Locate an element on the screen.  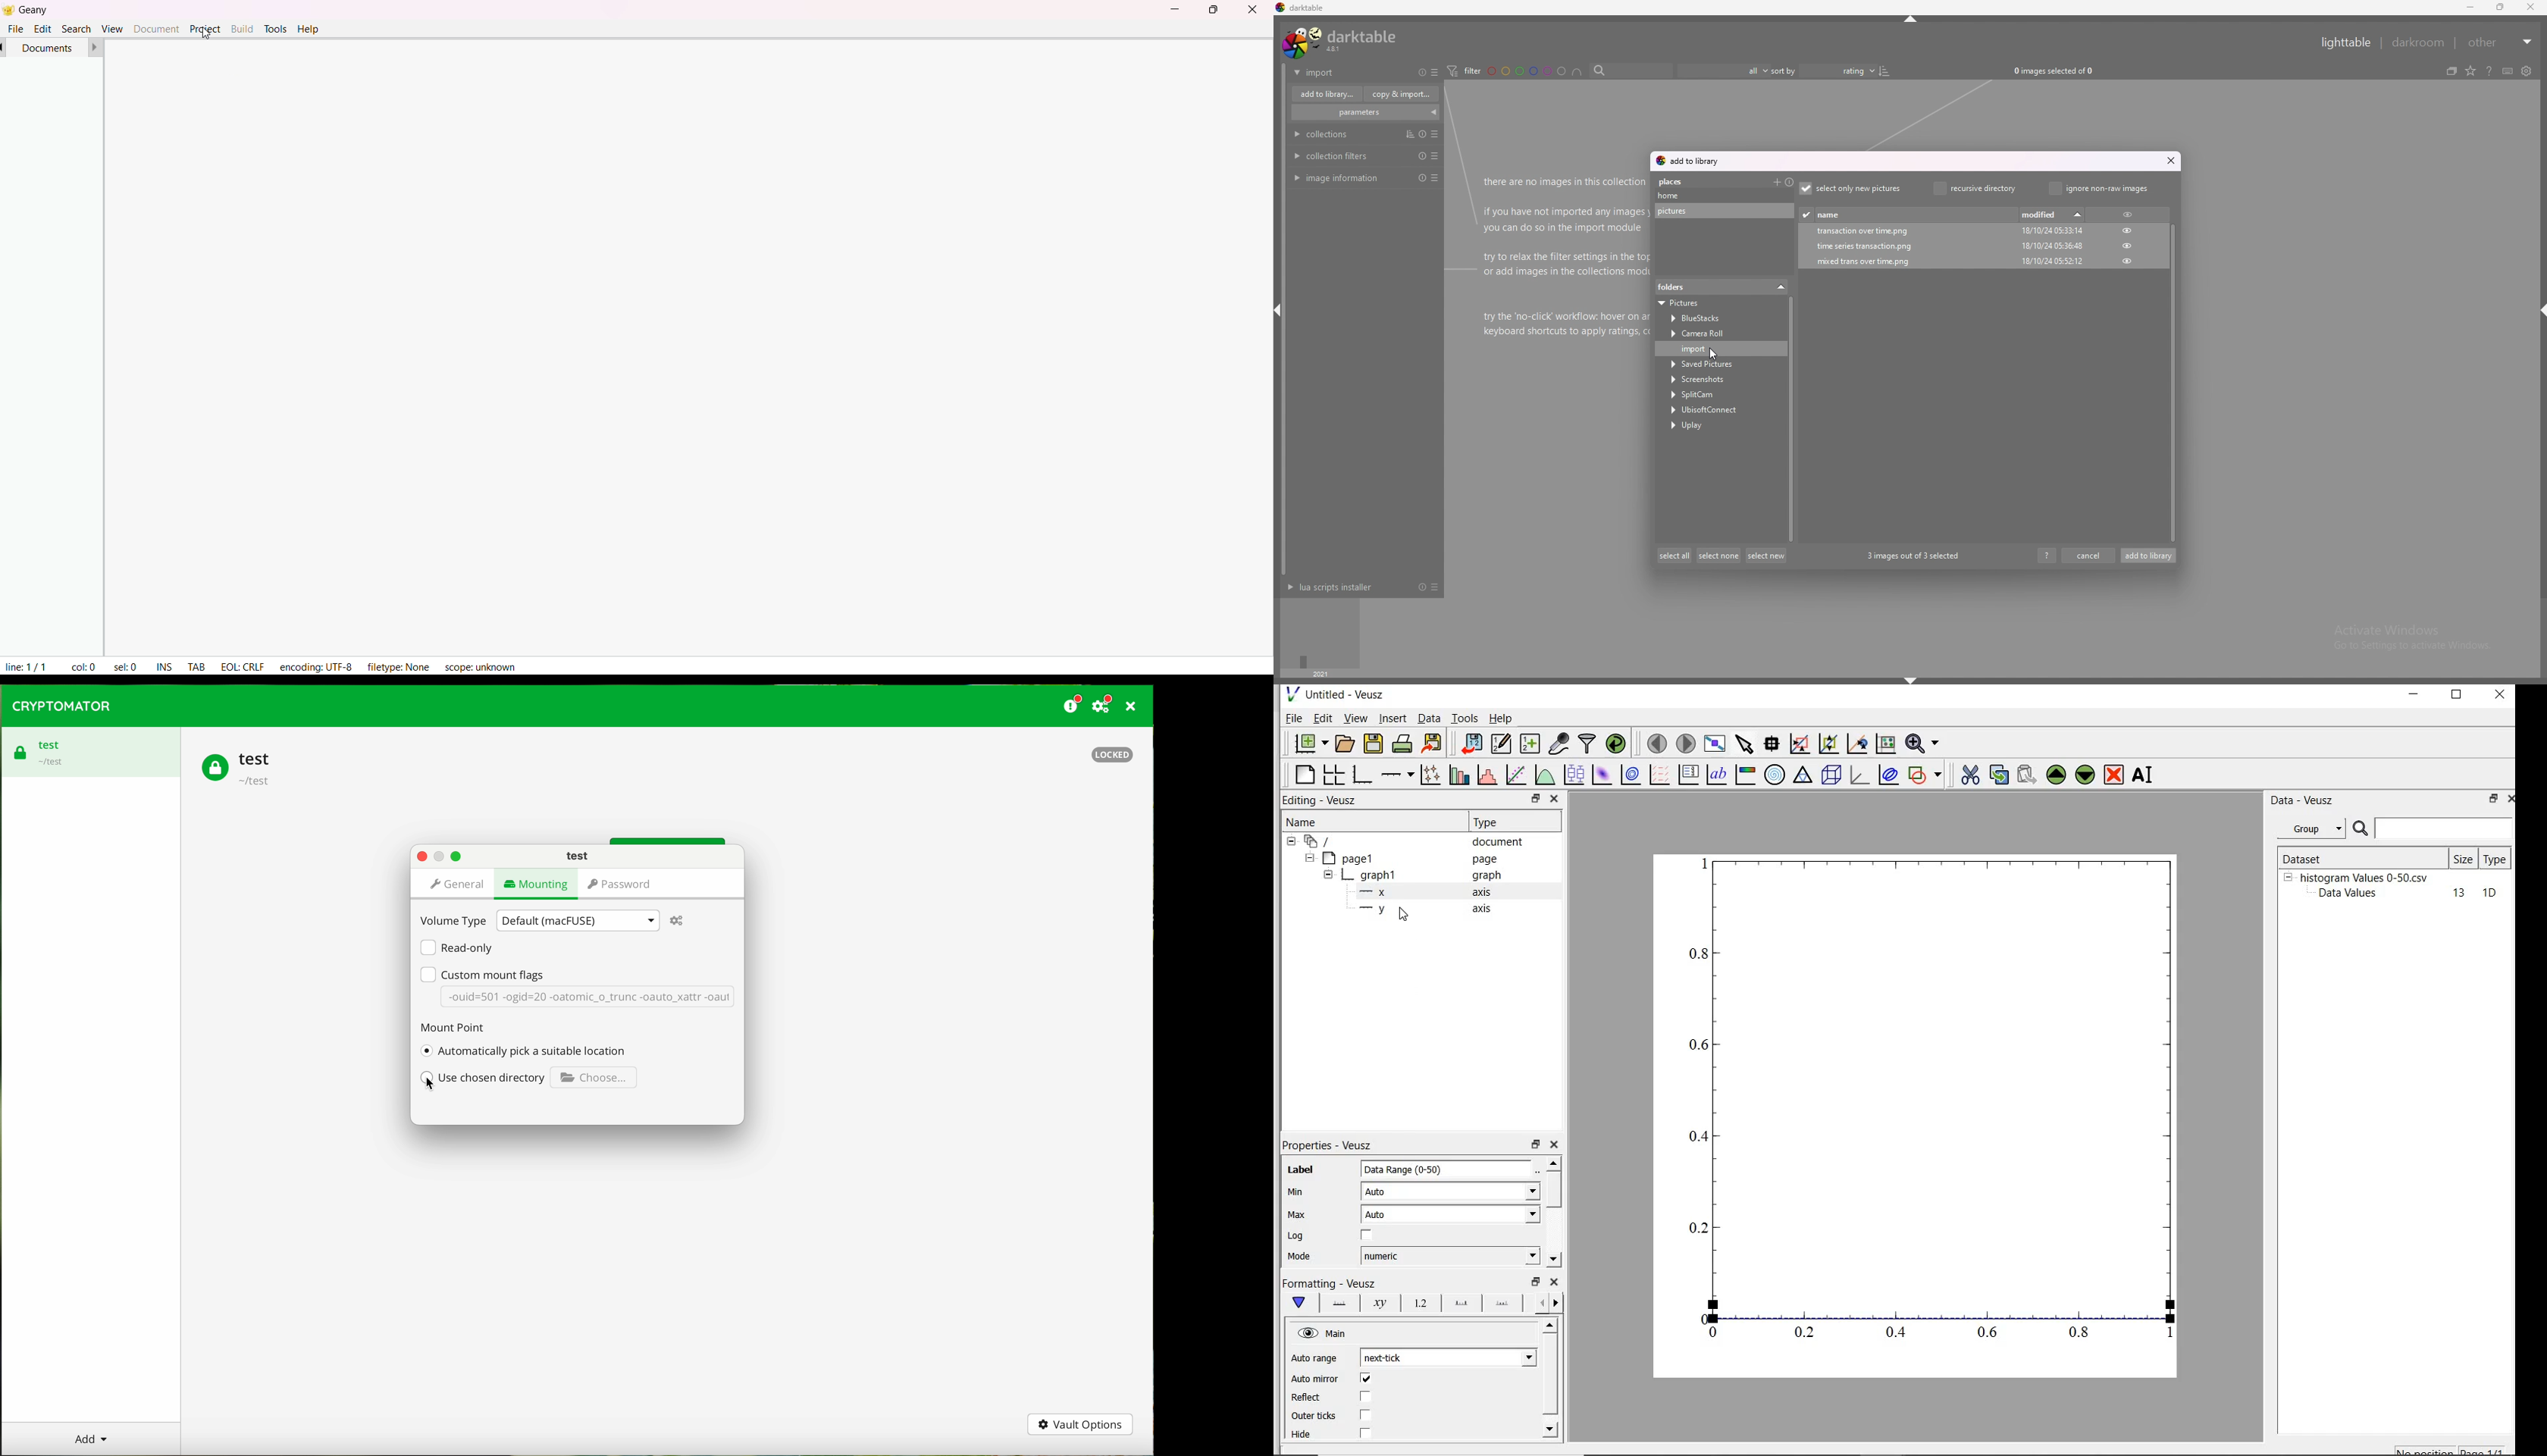
mark already imported picture is located at coordinates (1807, 215).